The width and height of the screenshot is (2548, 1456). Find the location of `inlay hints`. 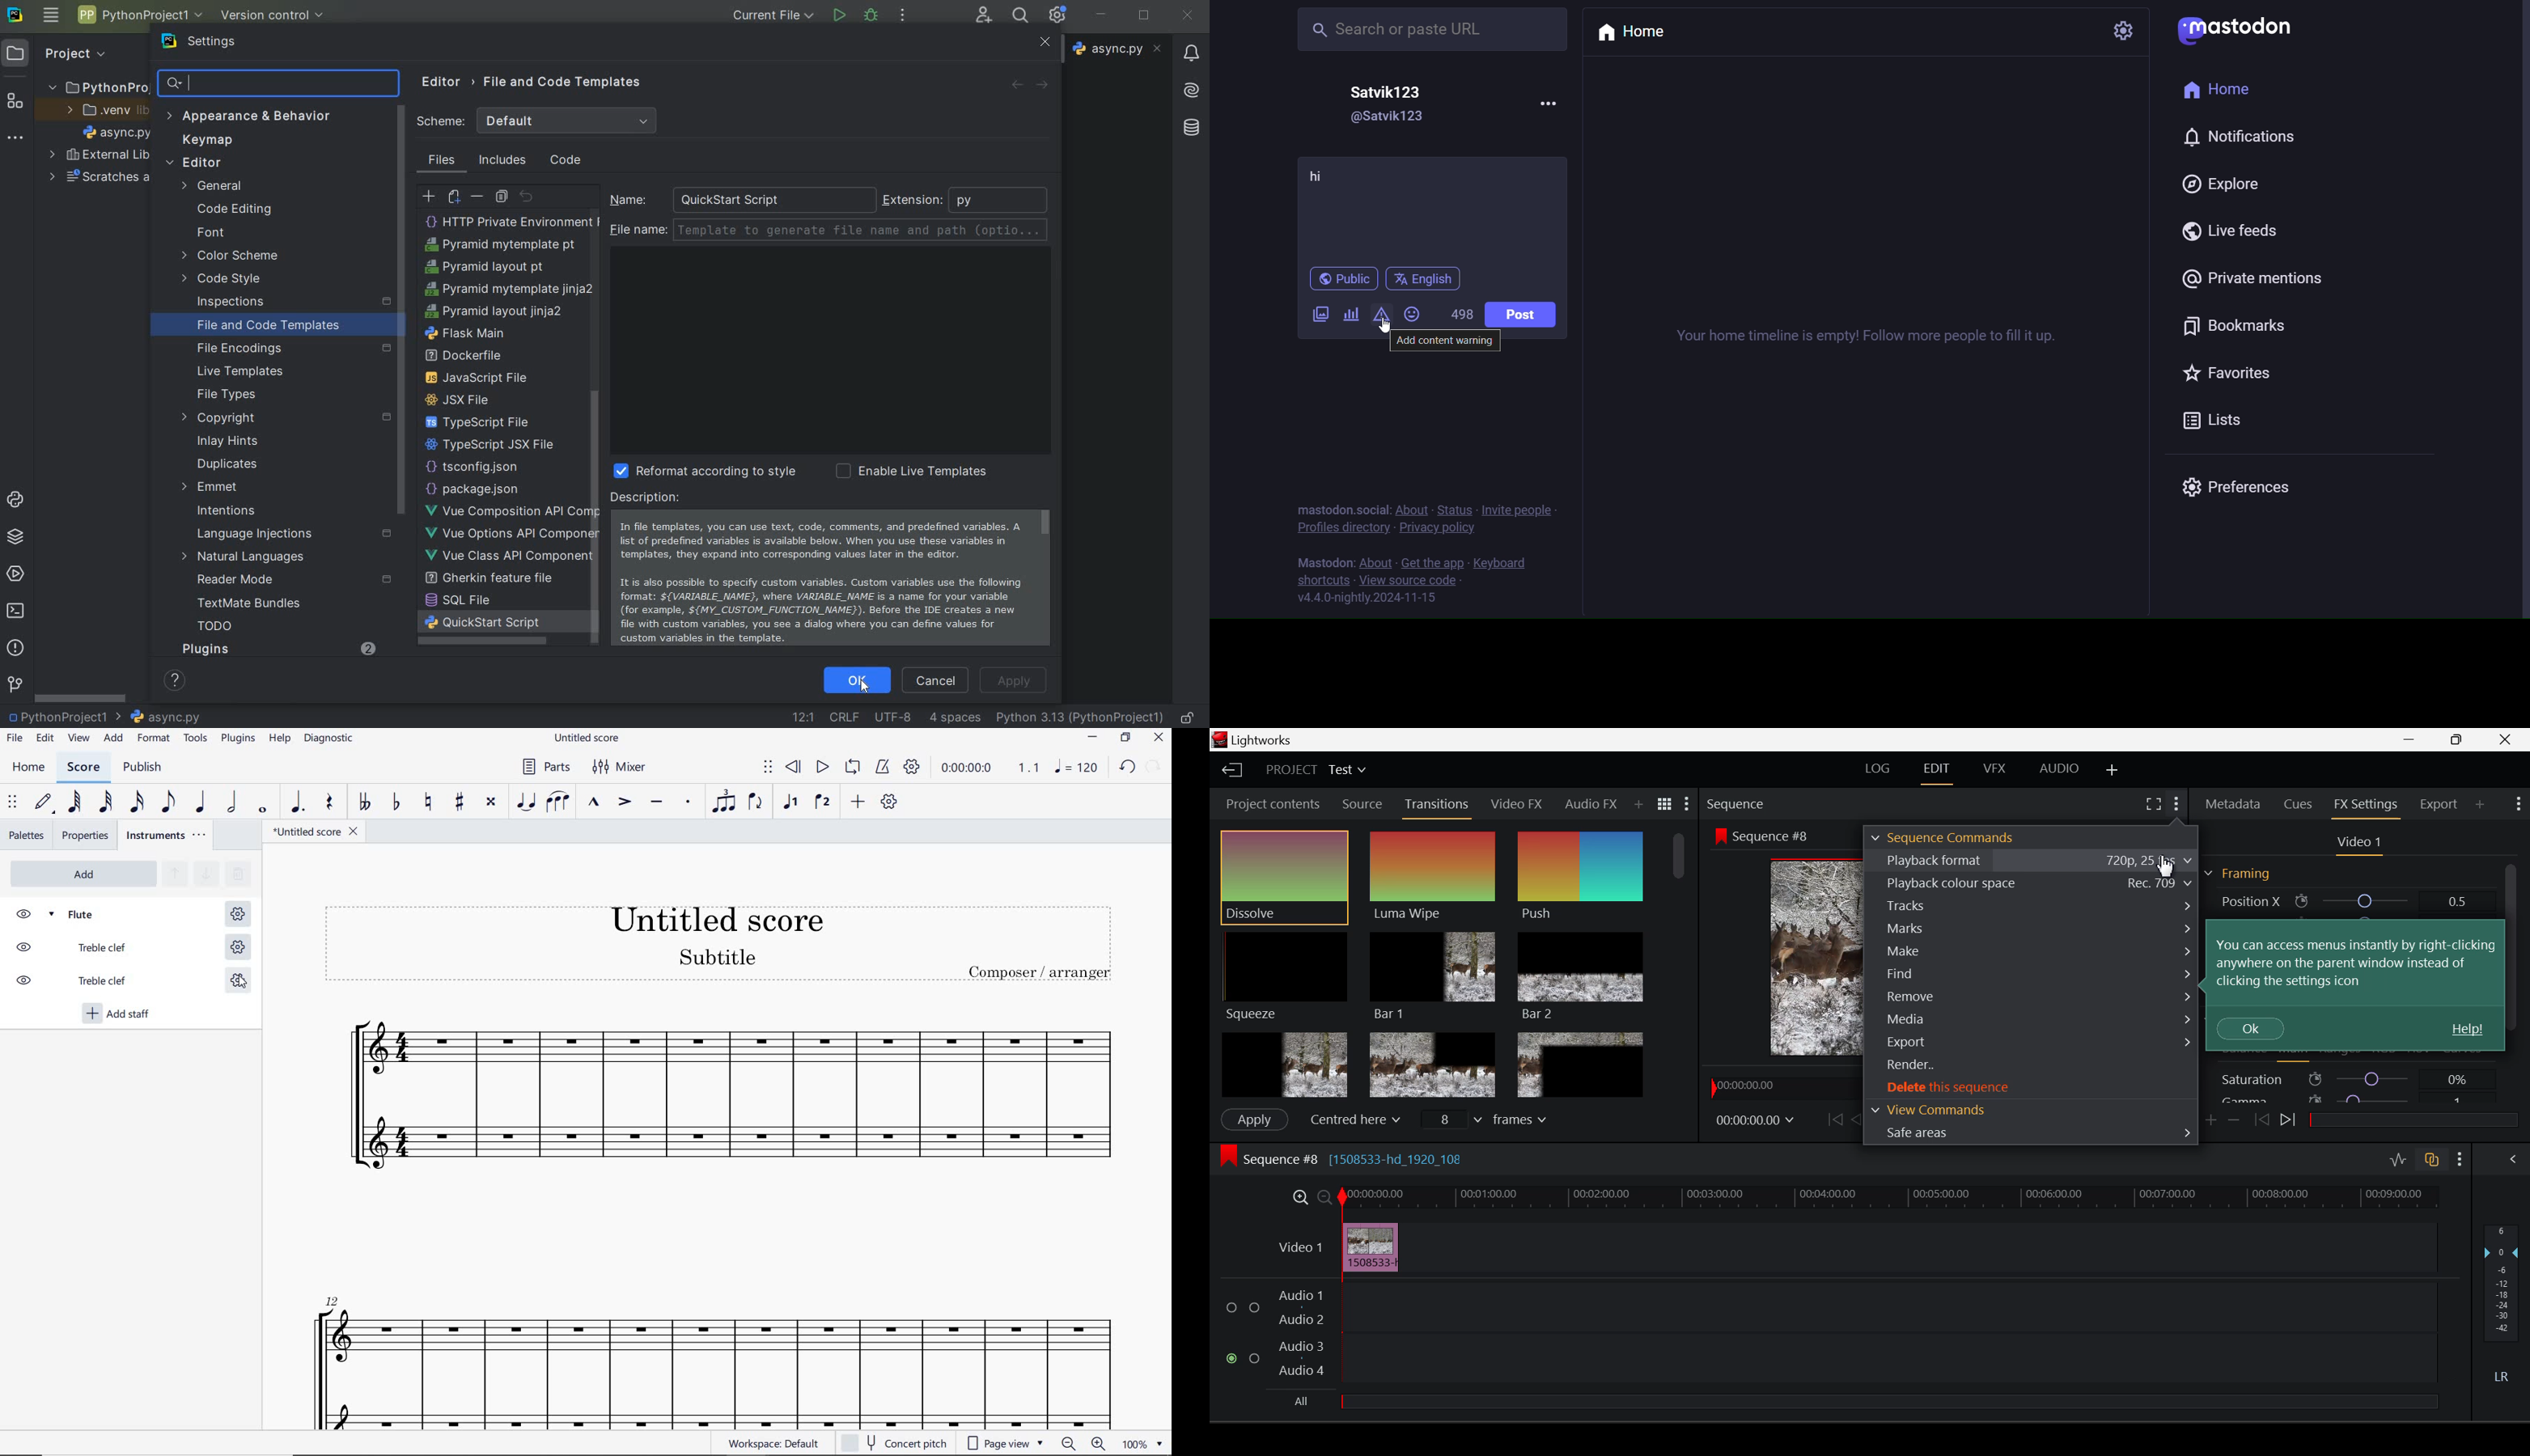

inlay hints is located at coordinates (248, 443).